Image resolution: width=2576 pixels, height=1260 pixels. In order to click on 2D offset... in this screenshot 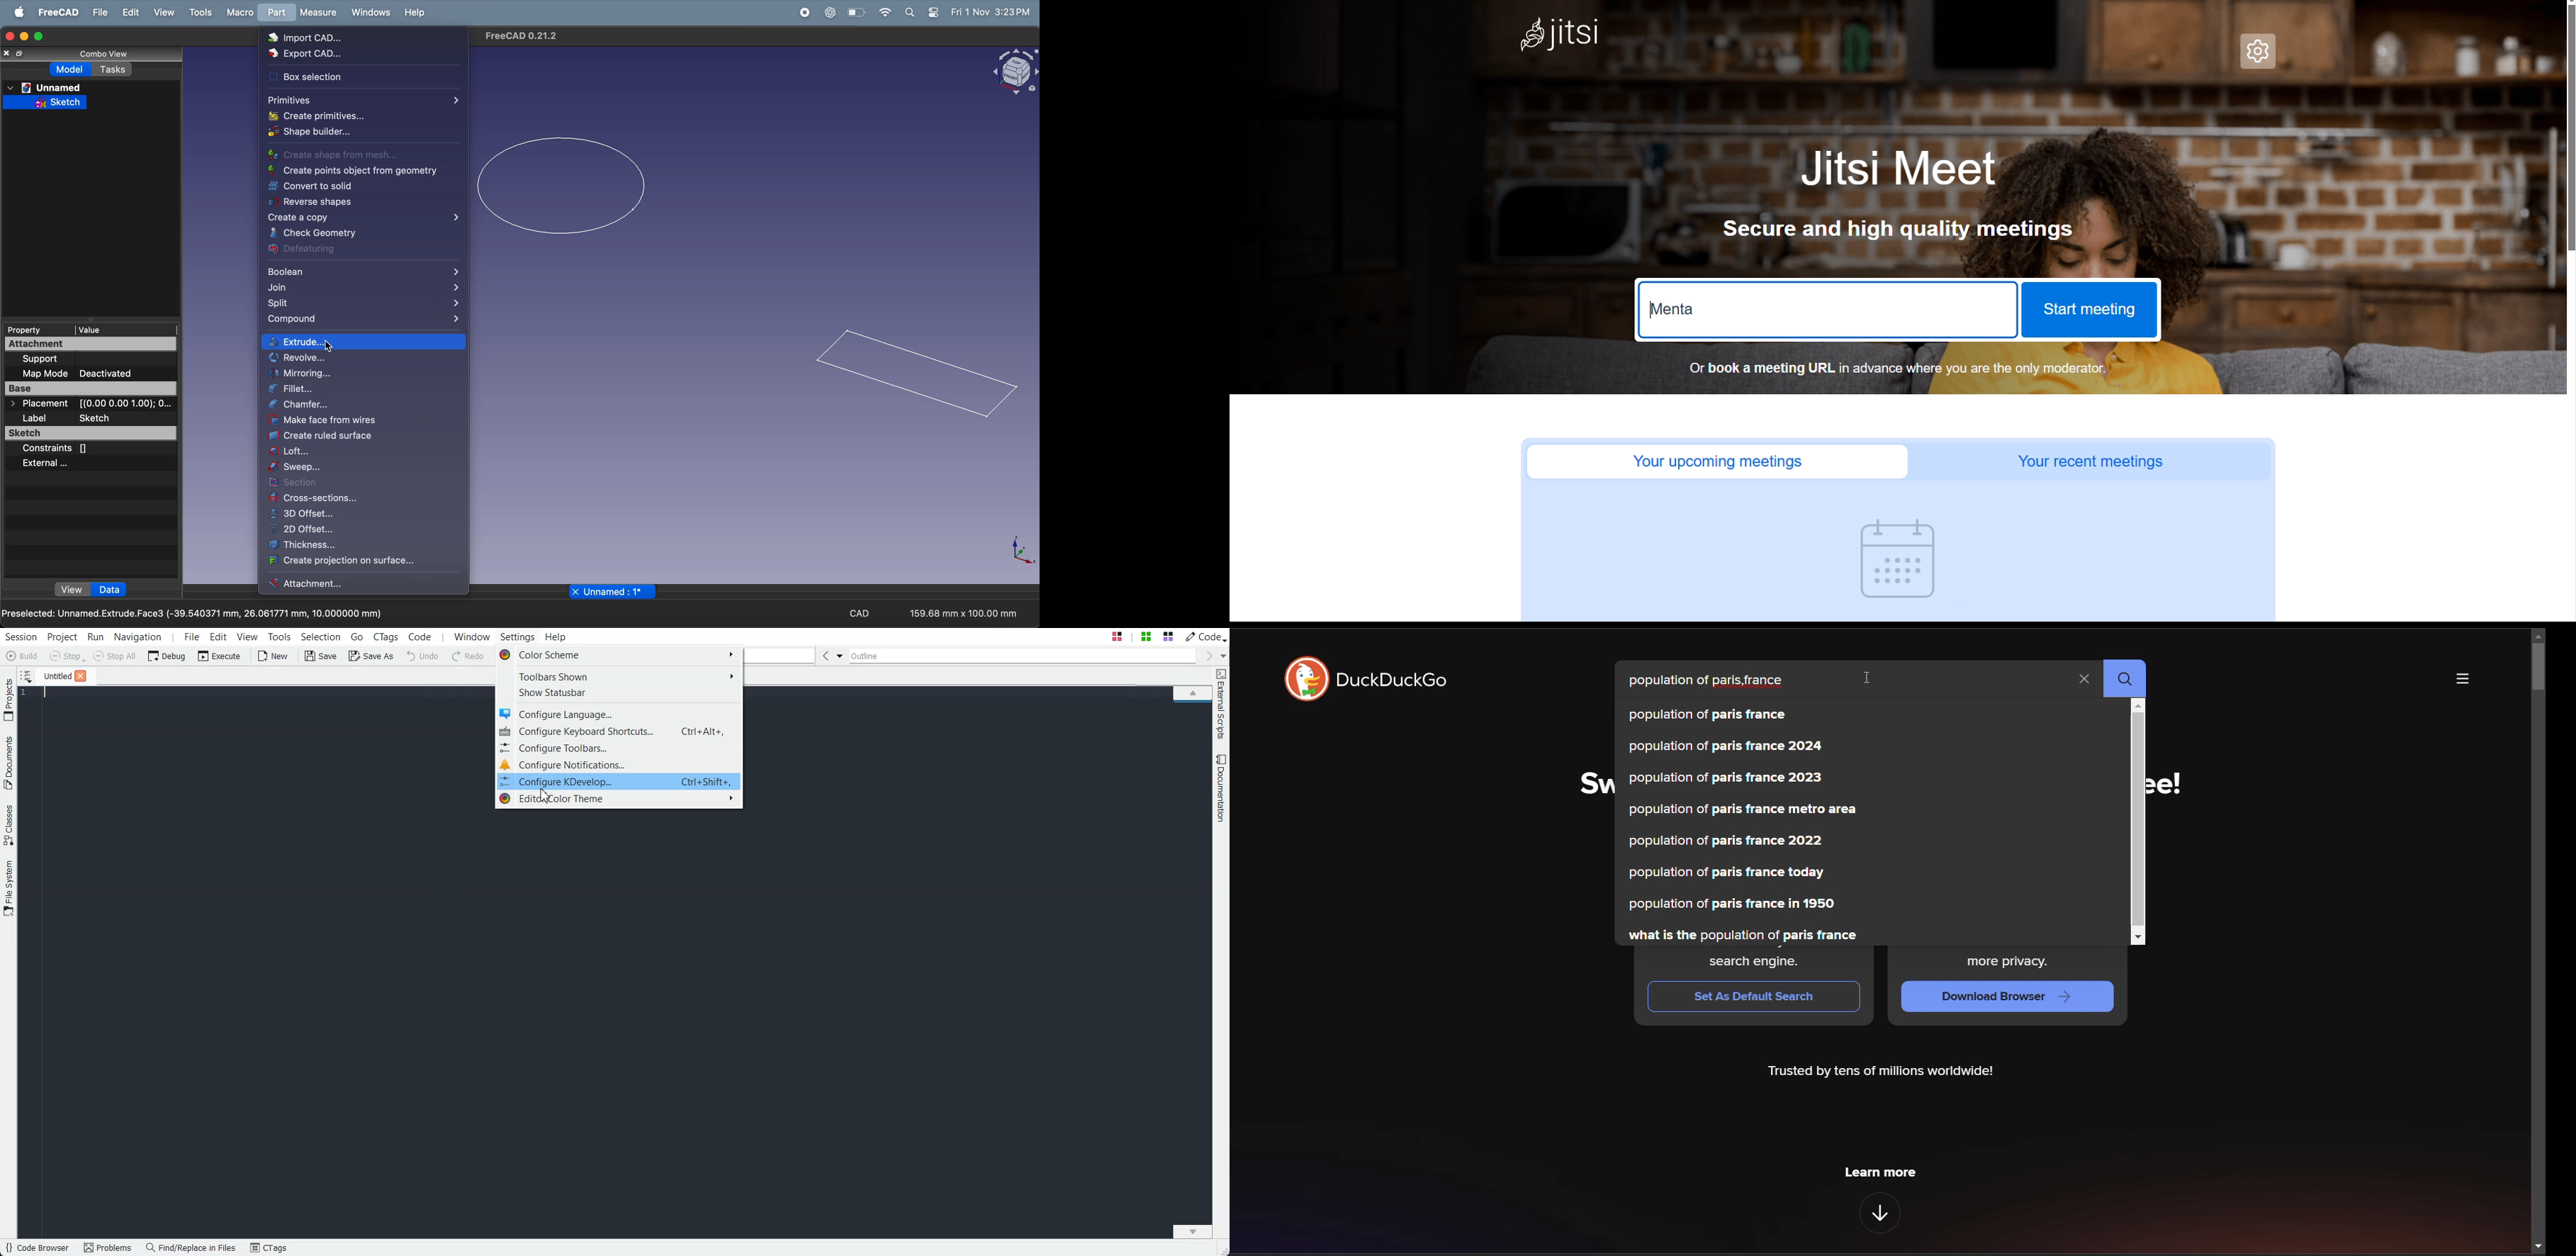, I will do `click(333, 528)`.